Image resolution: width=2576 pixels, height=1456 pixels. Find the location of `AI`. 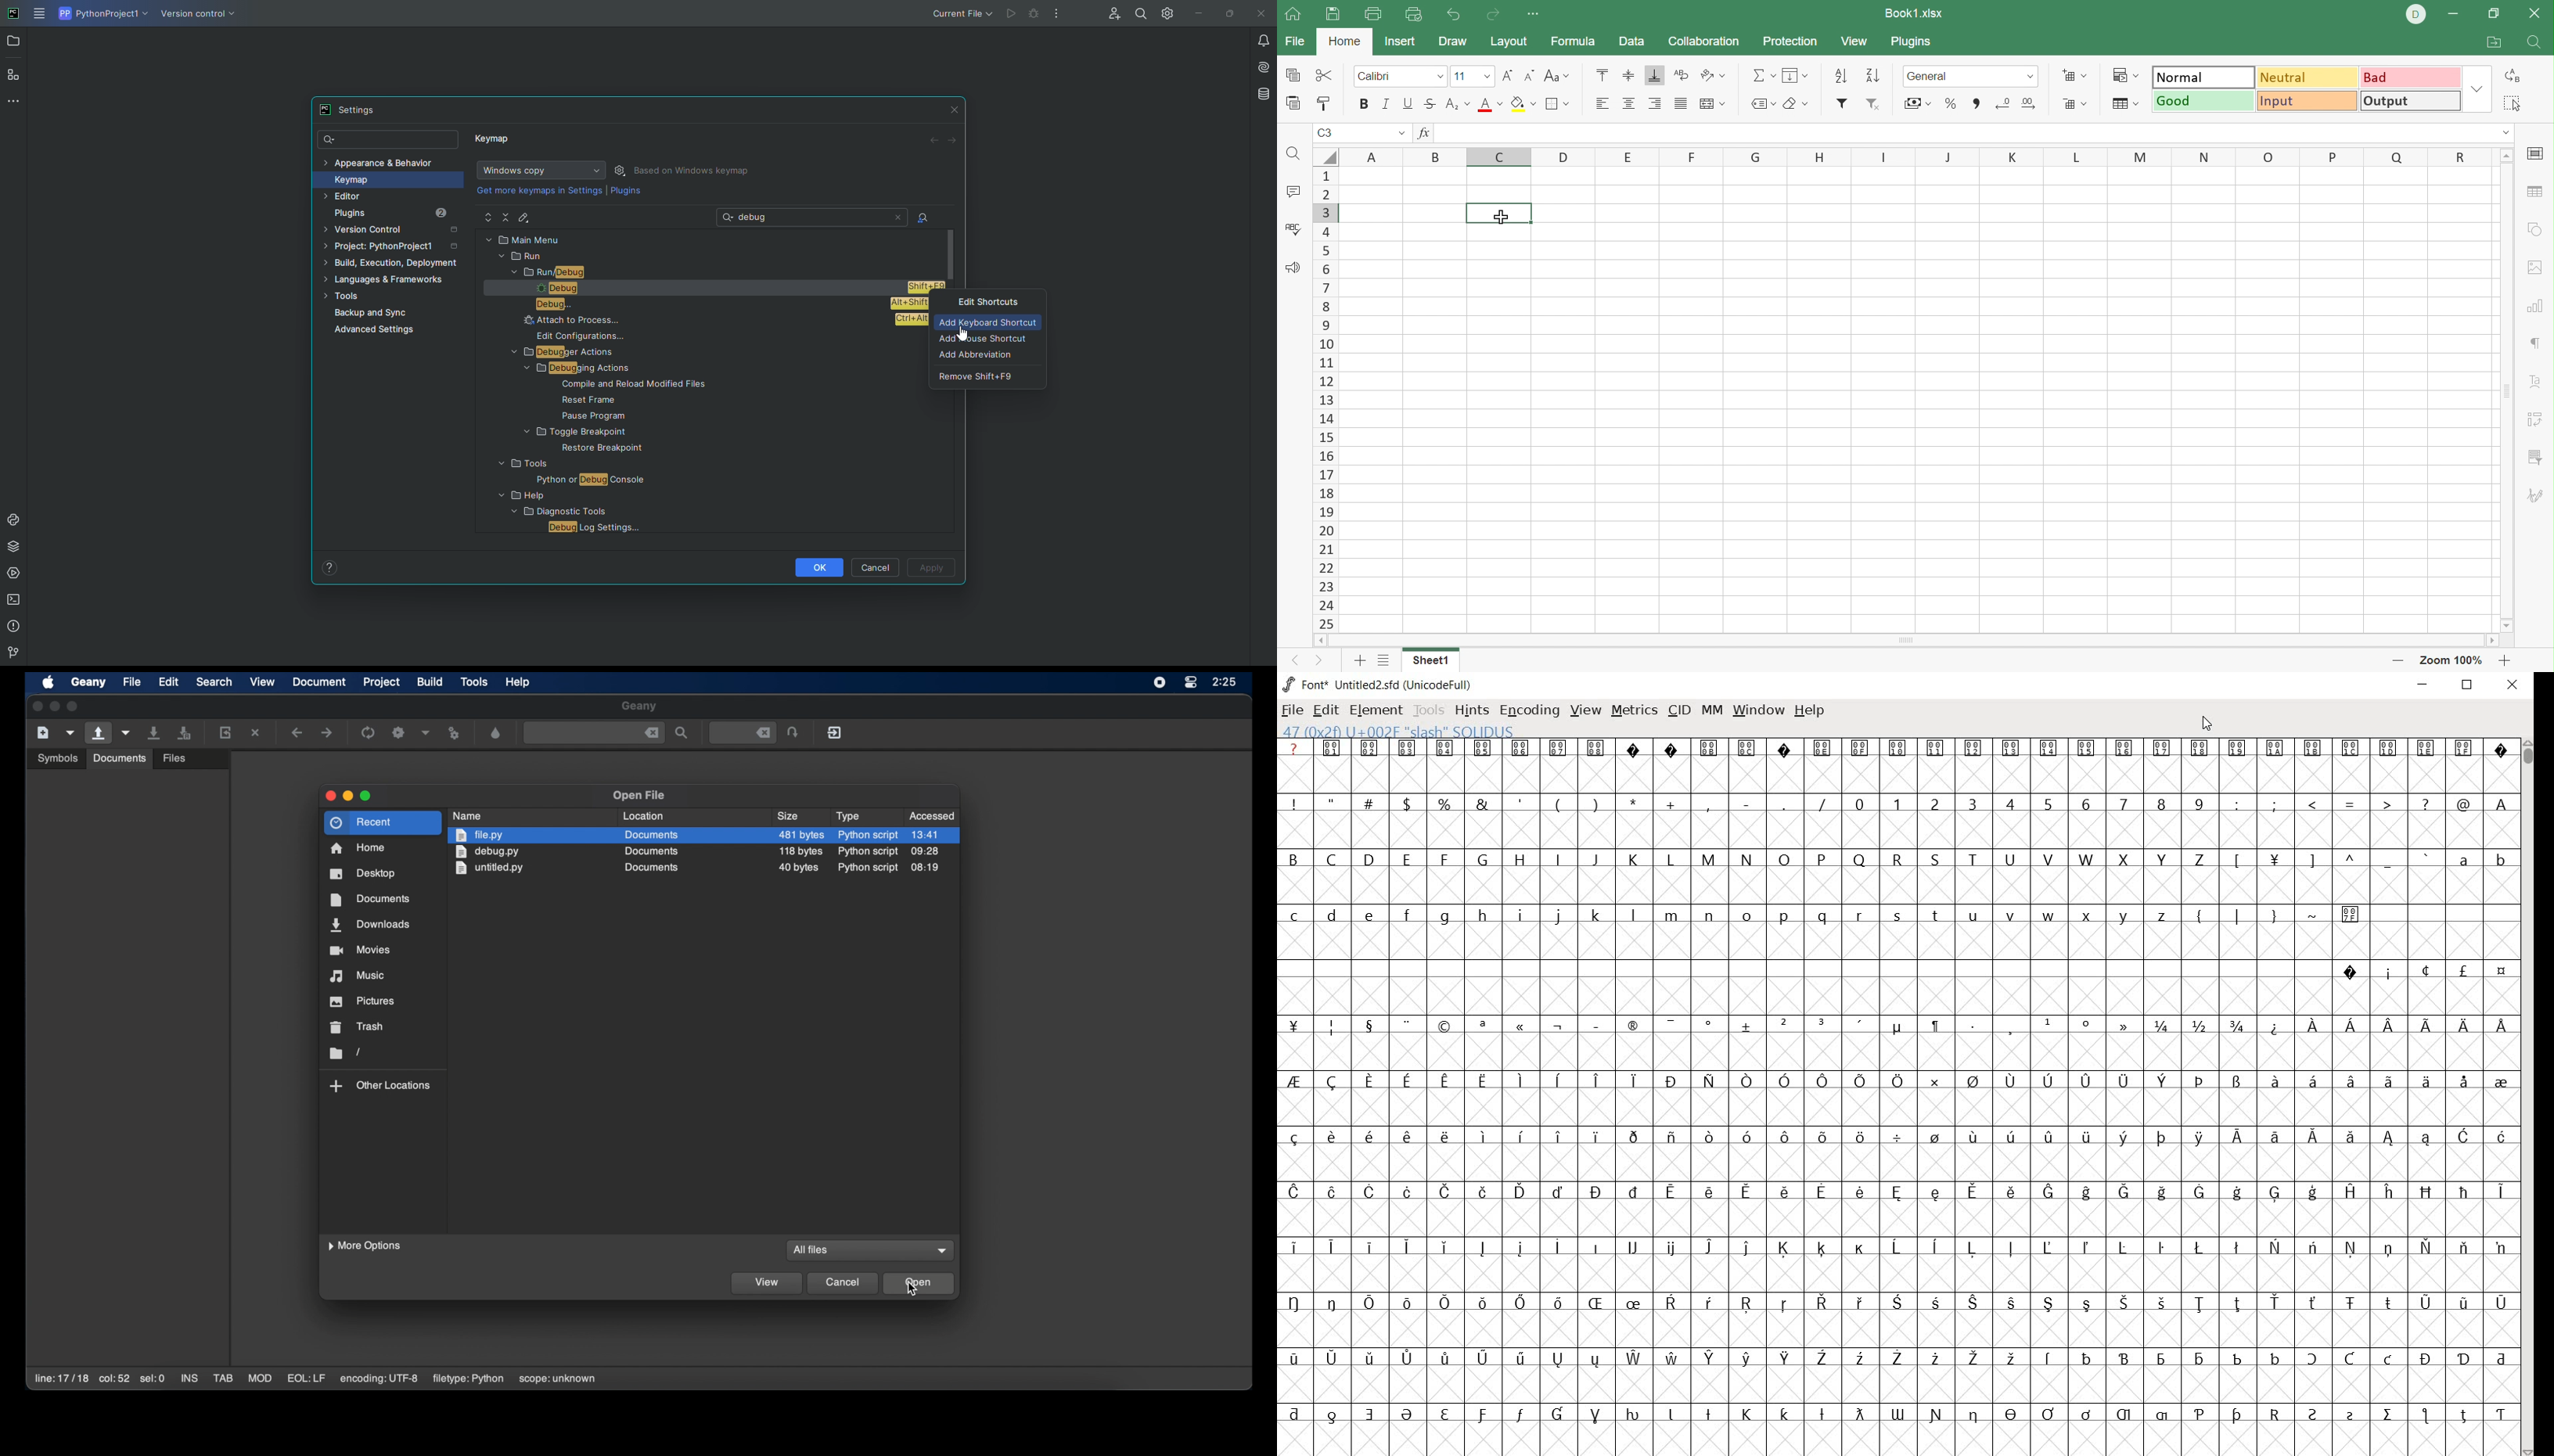

AI is located at coordinates (1259, 66).